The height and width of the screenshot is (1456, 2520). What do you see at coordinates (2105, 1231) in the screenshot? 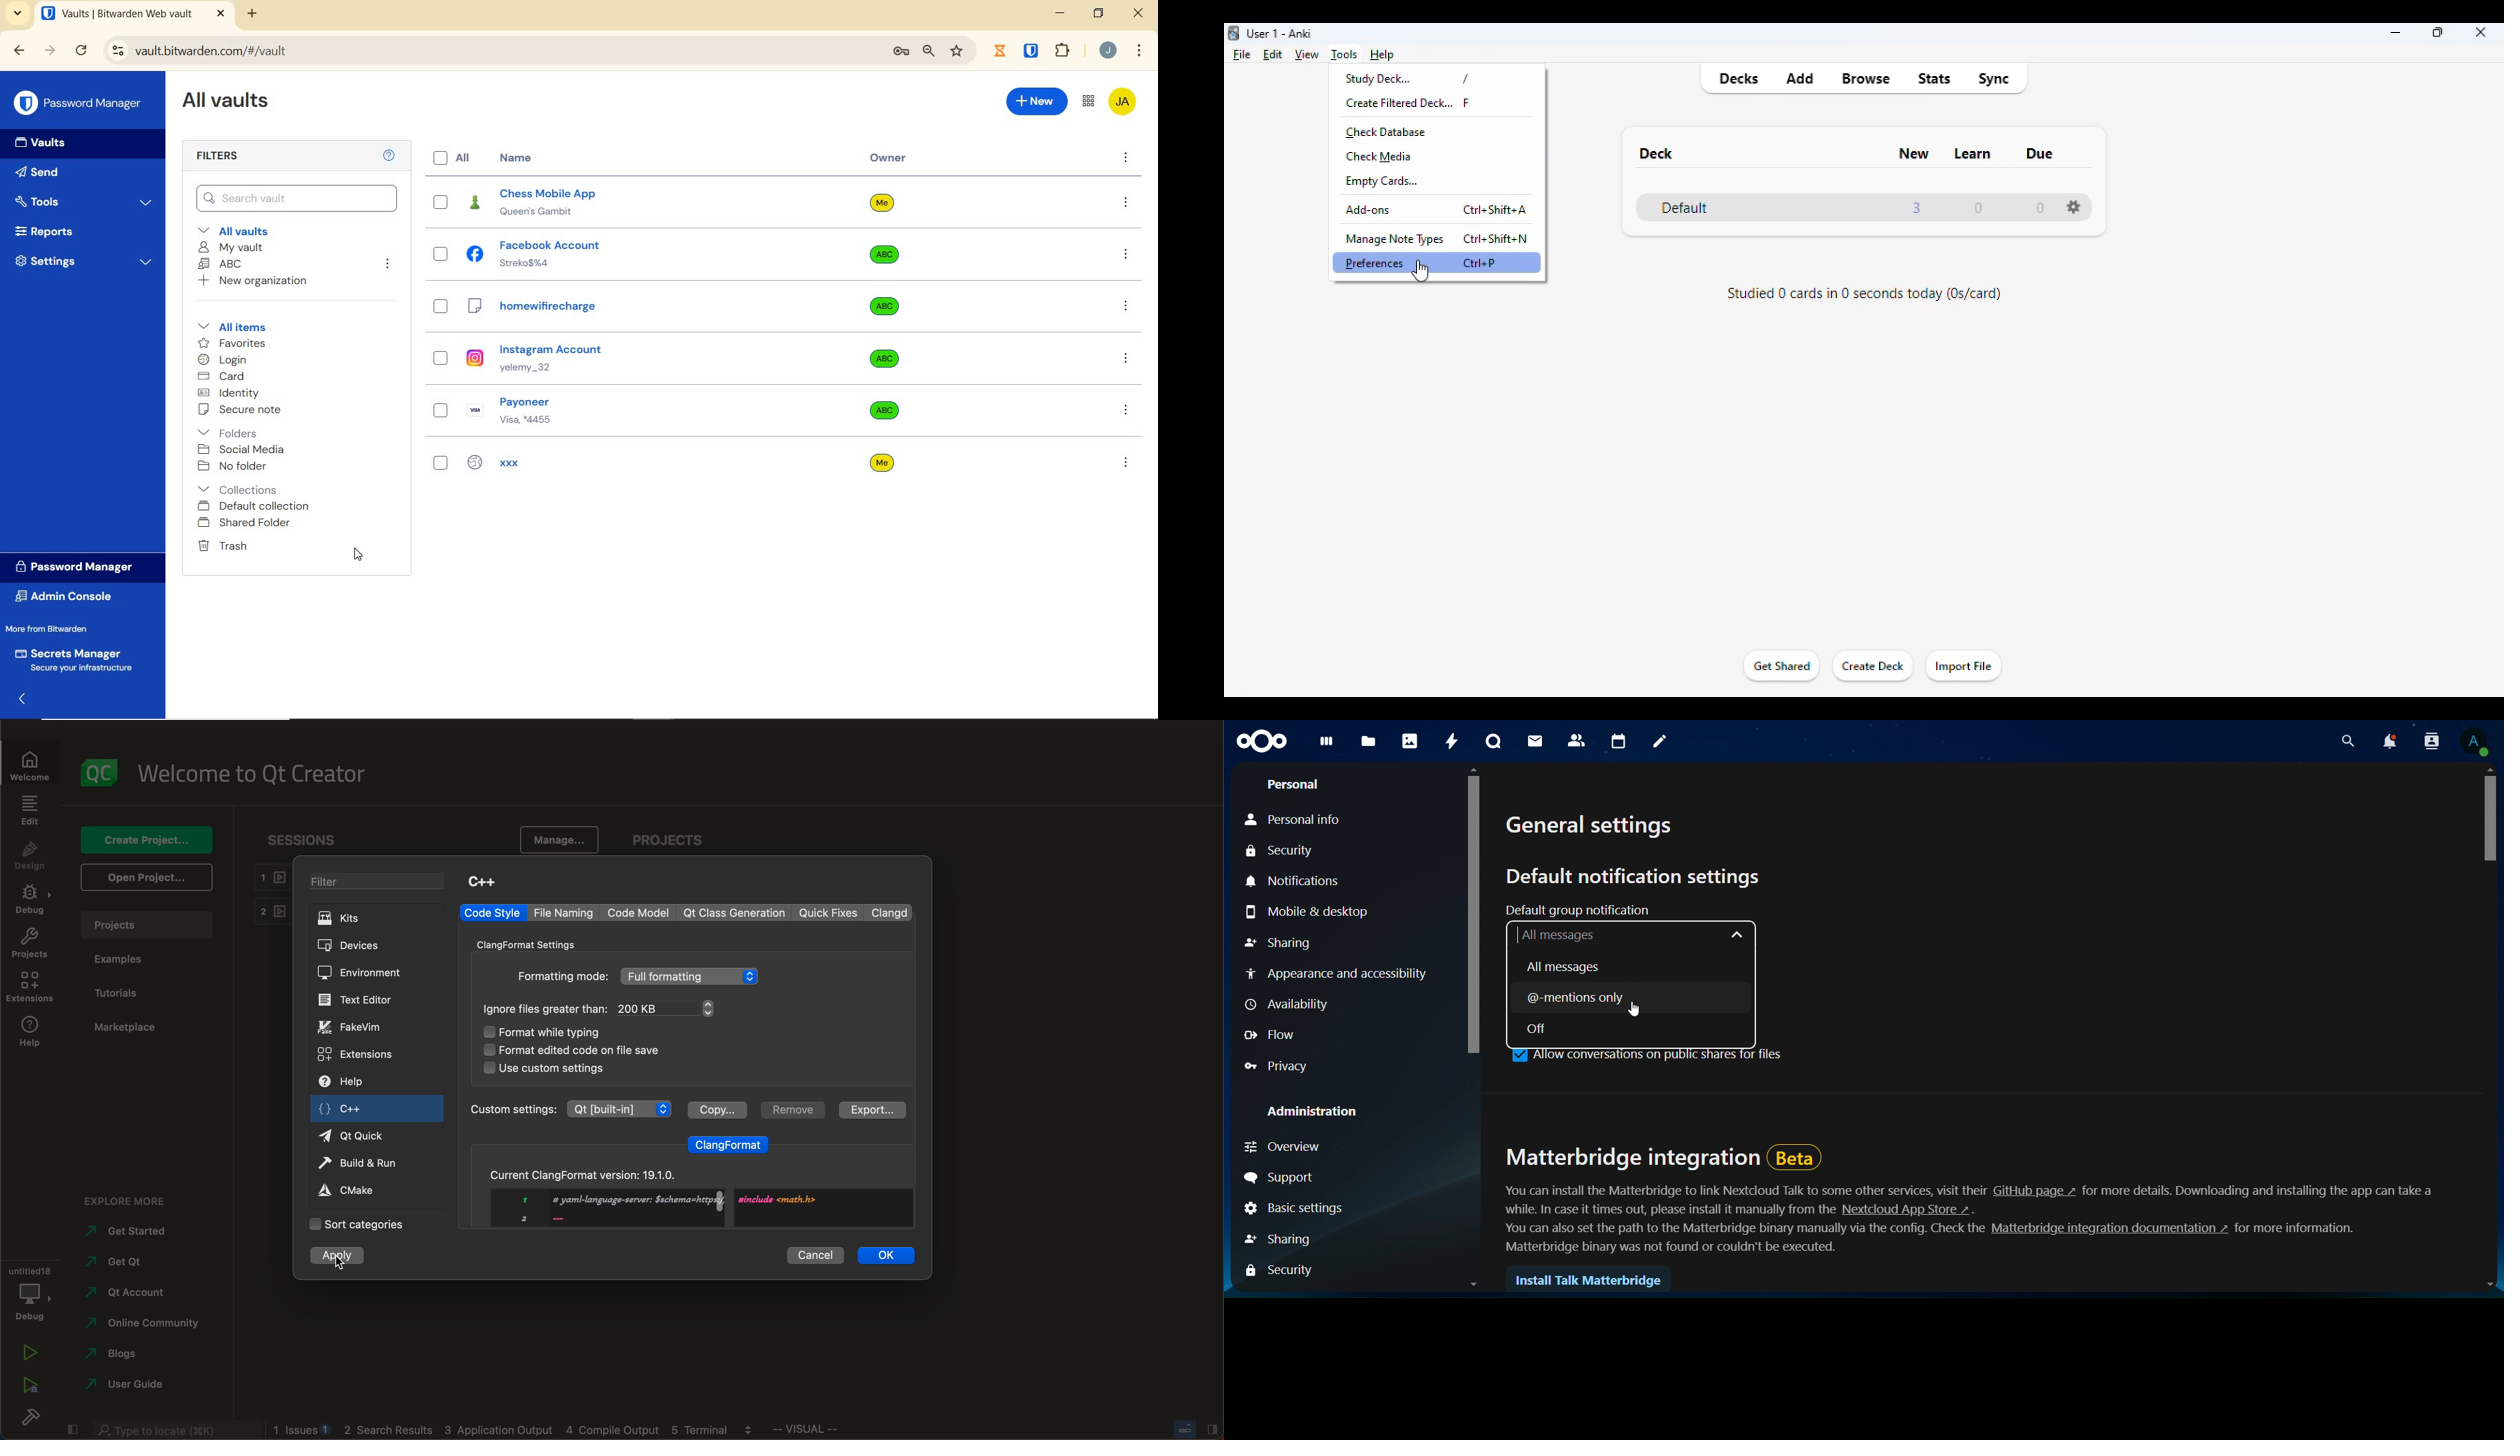
I see `hyperlink` at bounding box center [2105, 1231].